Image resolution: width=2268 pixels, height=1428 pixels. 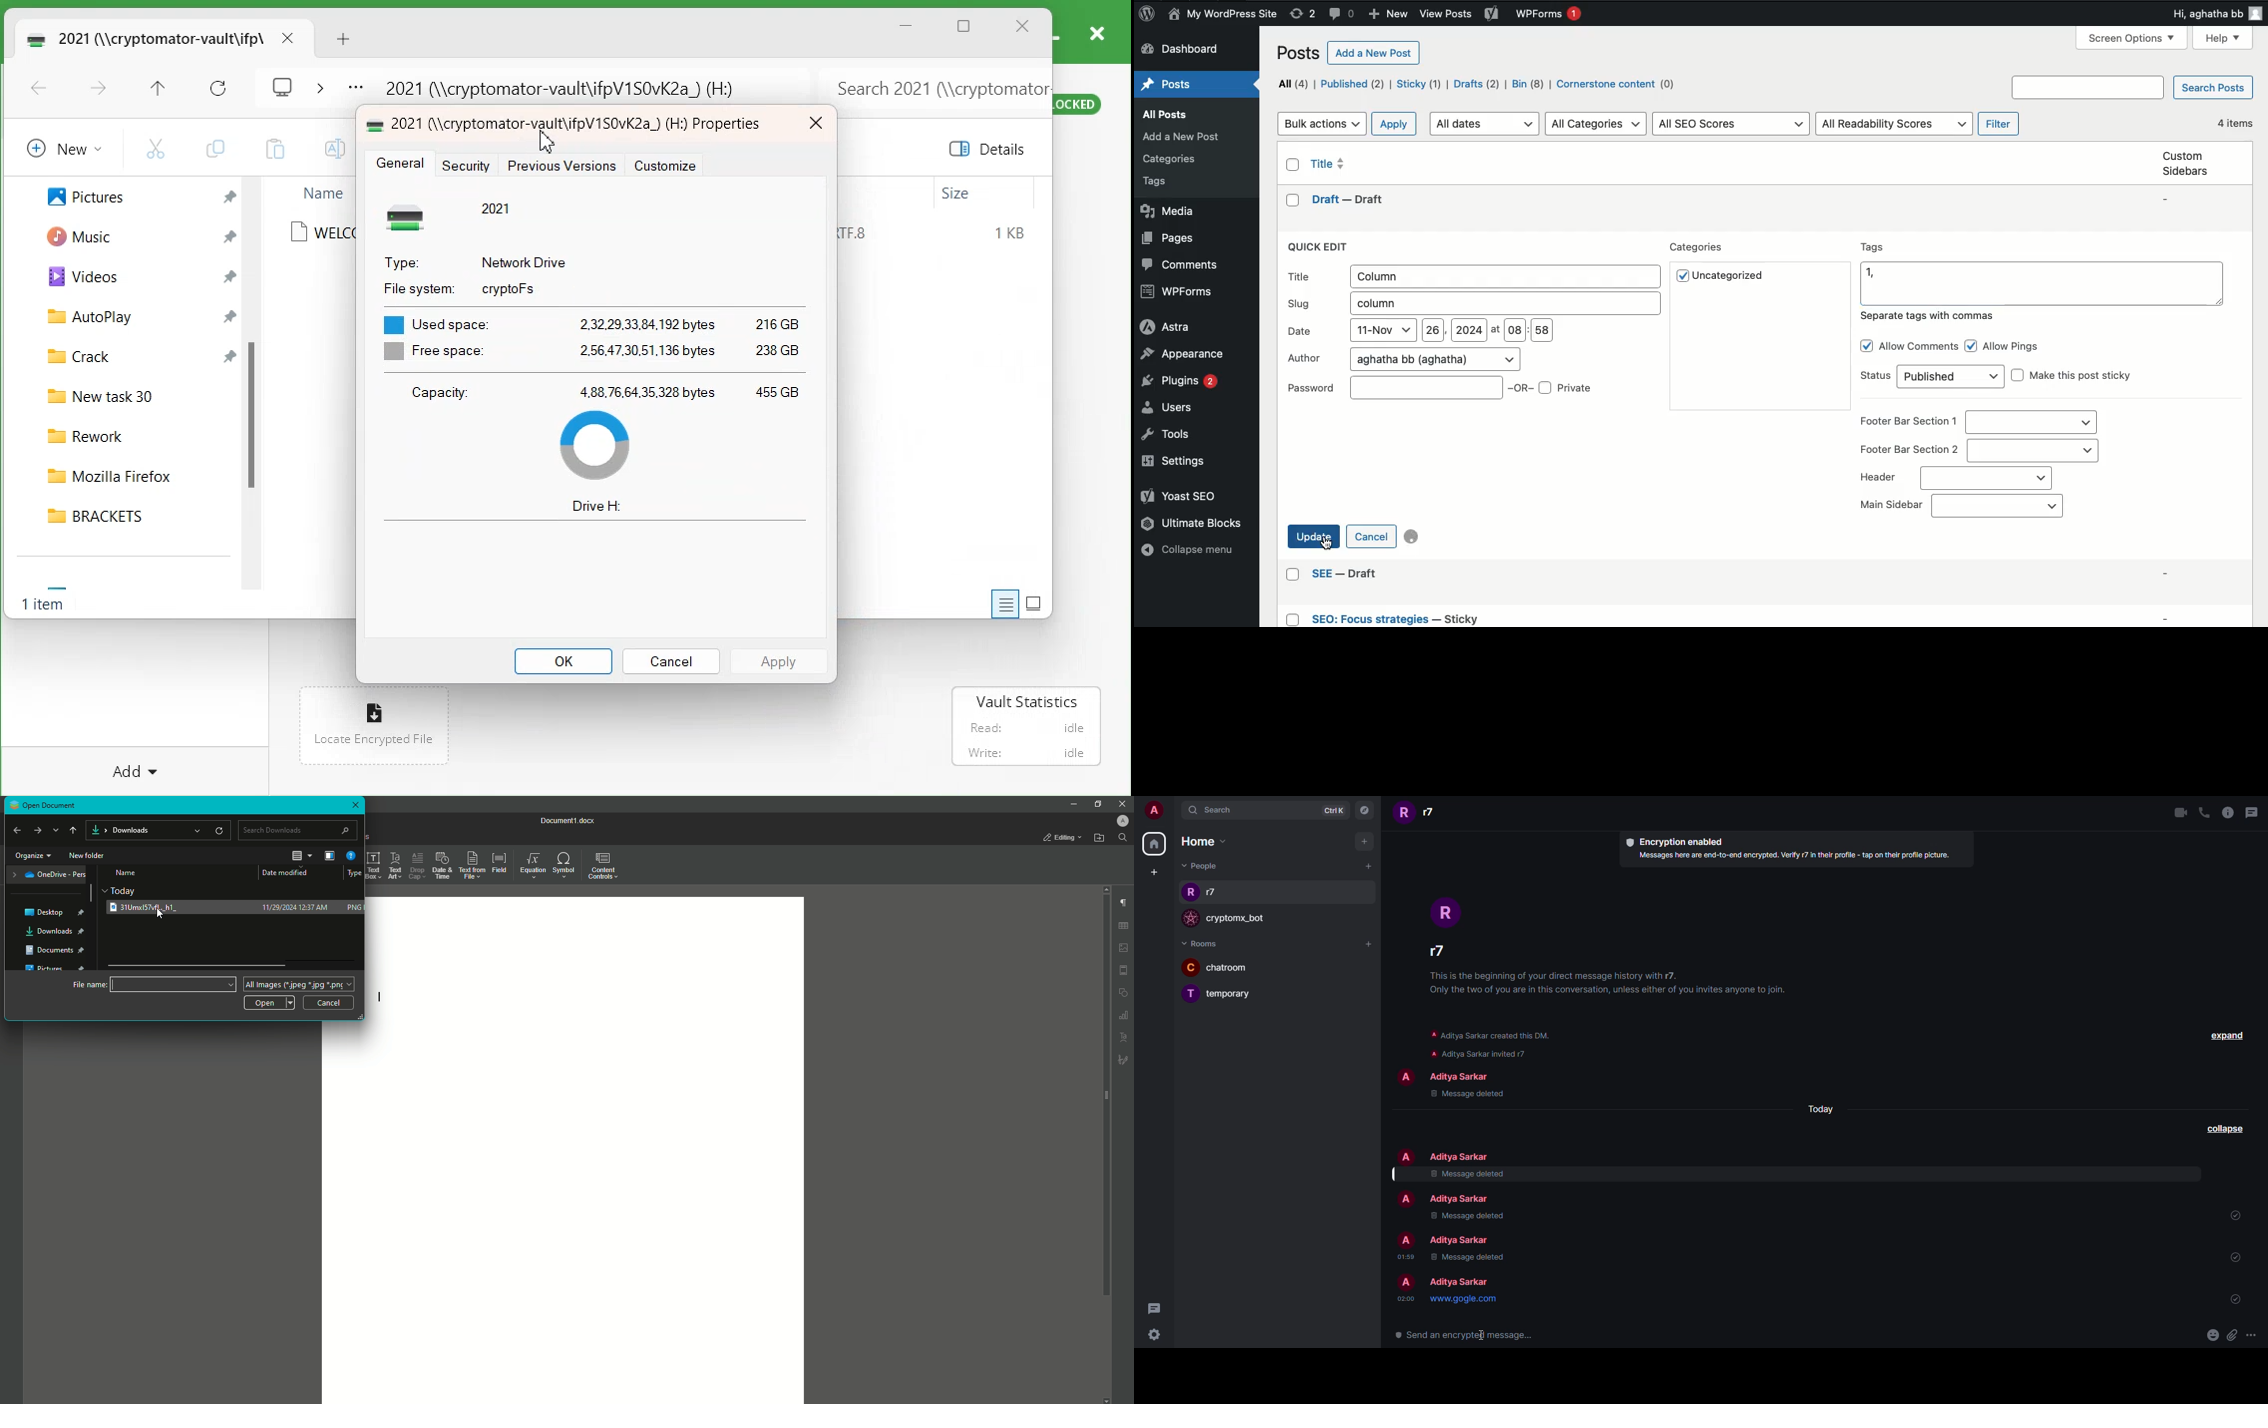 I want to click on Categories, so click(x=1698, y=248).